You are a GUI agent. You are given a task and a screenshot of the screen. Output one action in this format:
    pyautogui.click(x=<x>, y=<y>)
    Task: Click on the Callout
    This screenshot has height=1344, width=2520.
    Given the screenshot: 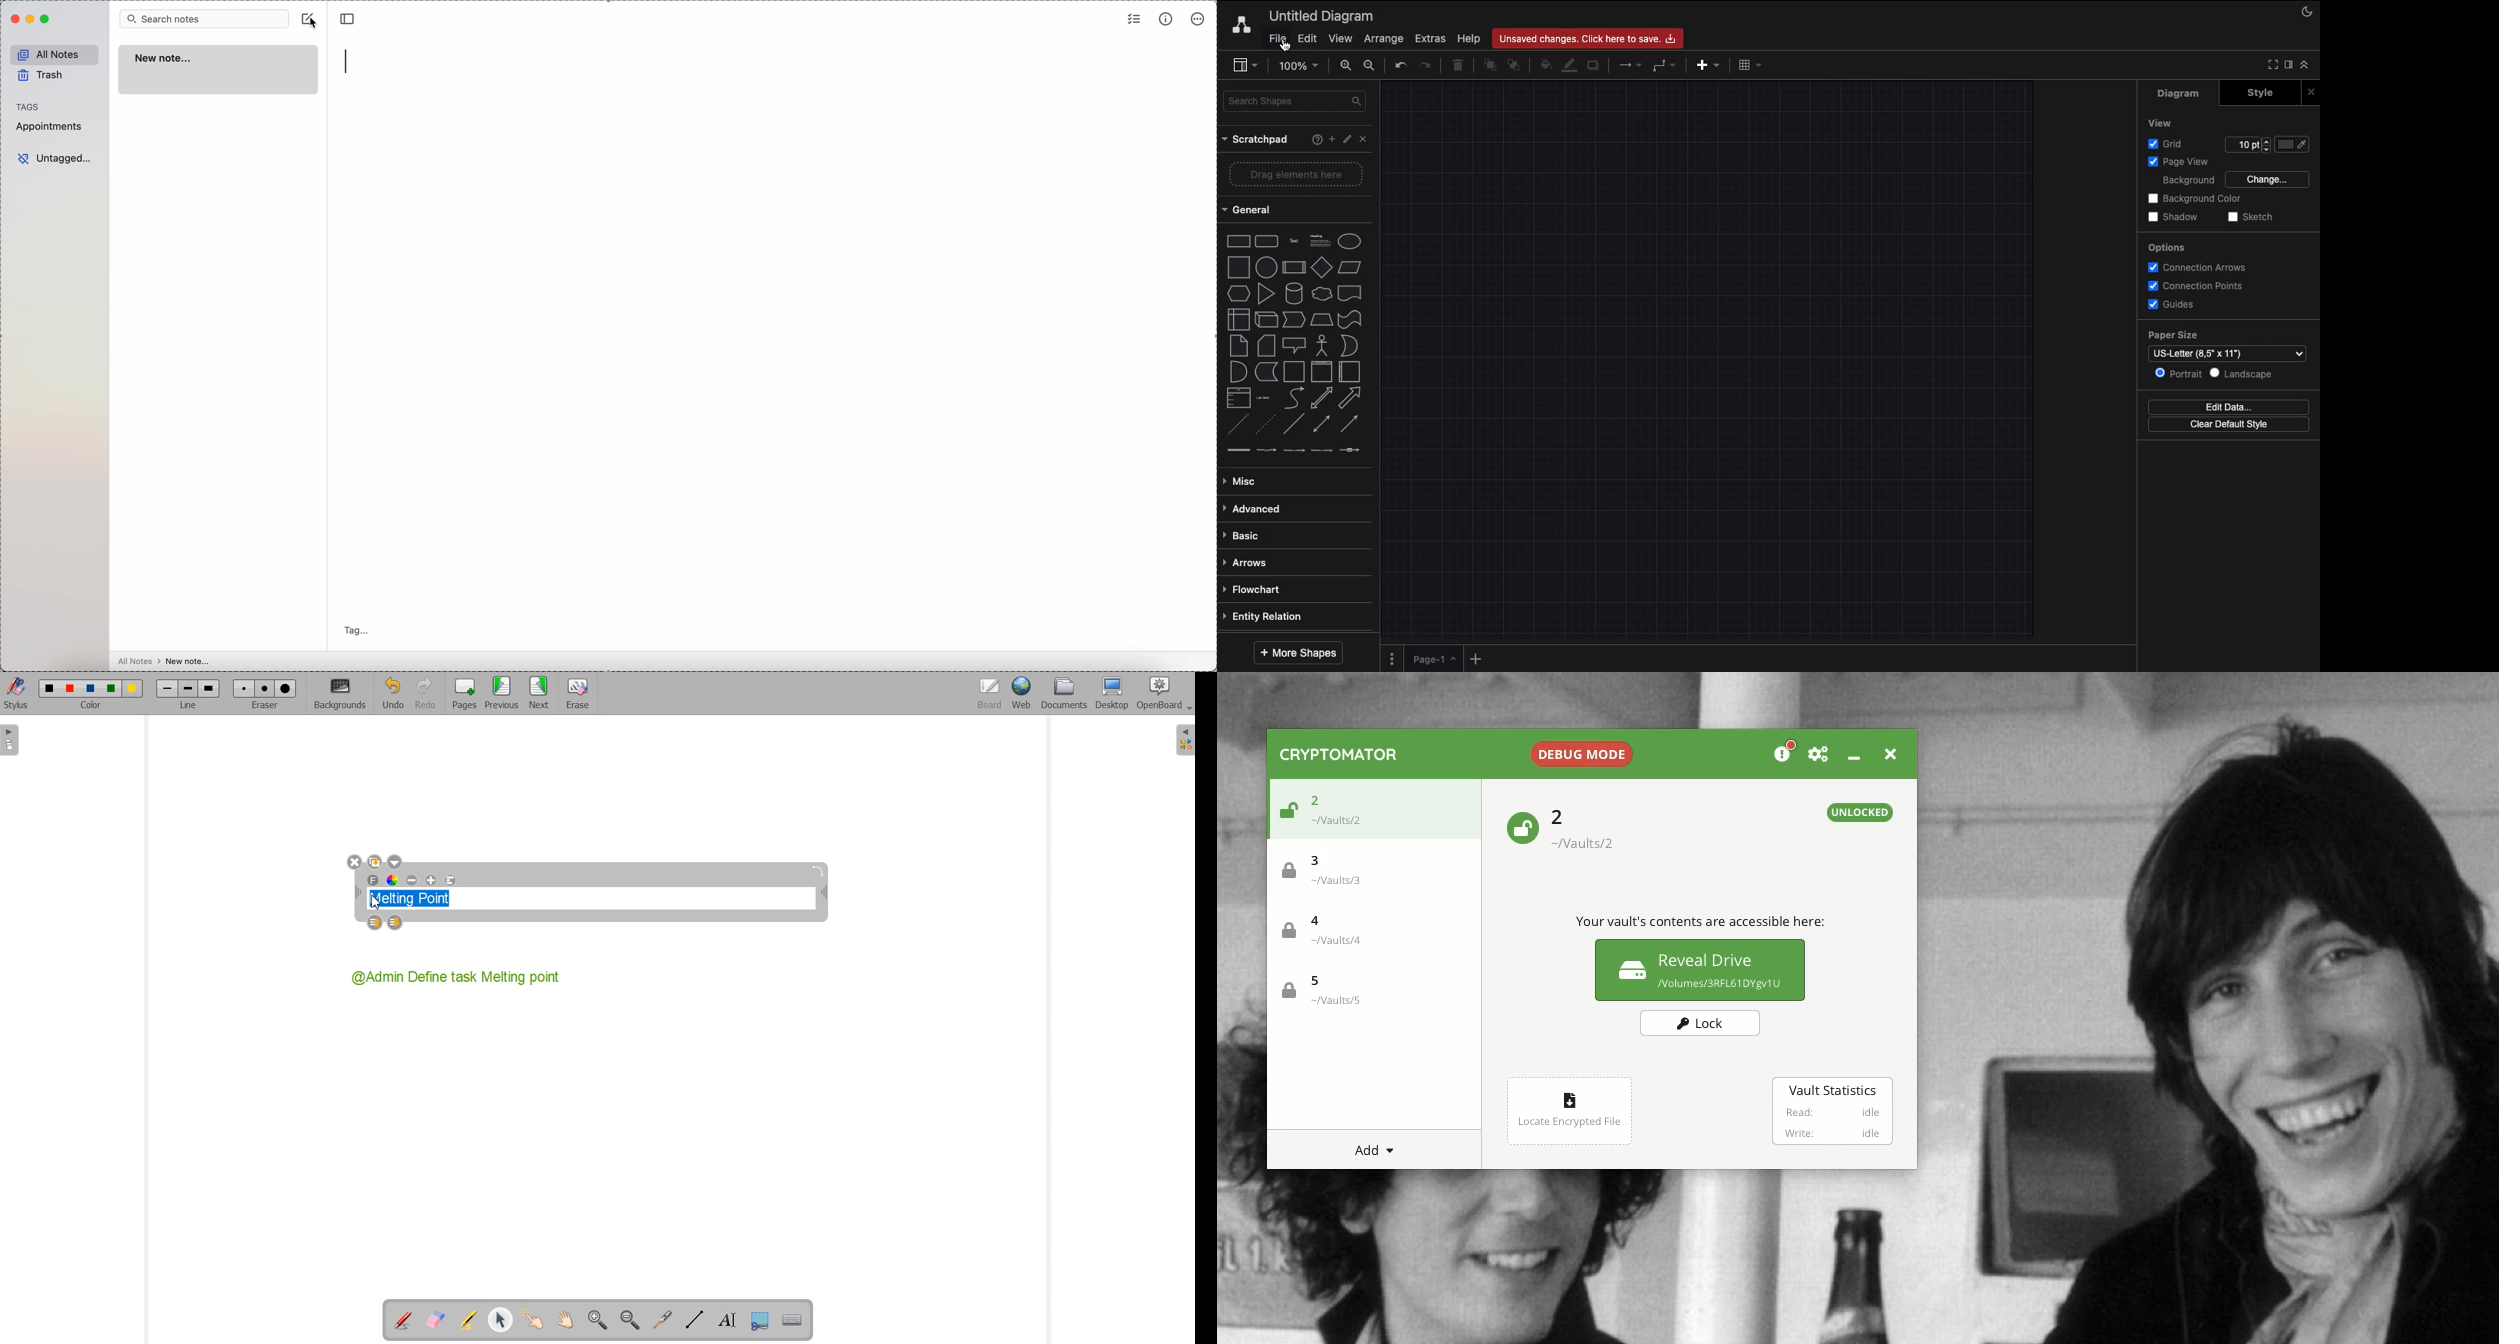 What is the action you would take?
    pyautogui.click(x=1295, y=345)
    